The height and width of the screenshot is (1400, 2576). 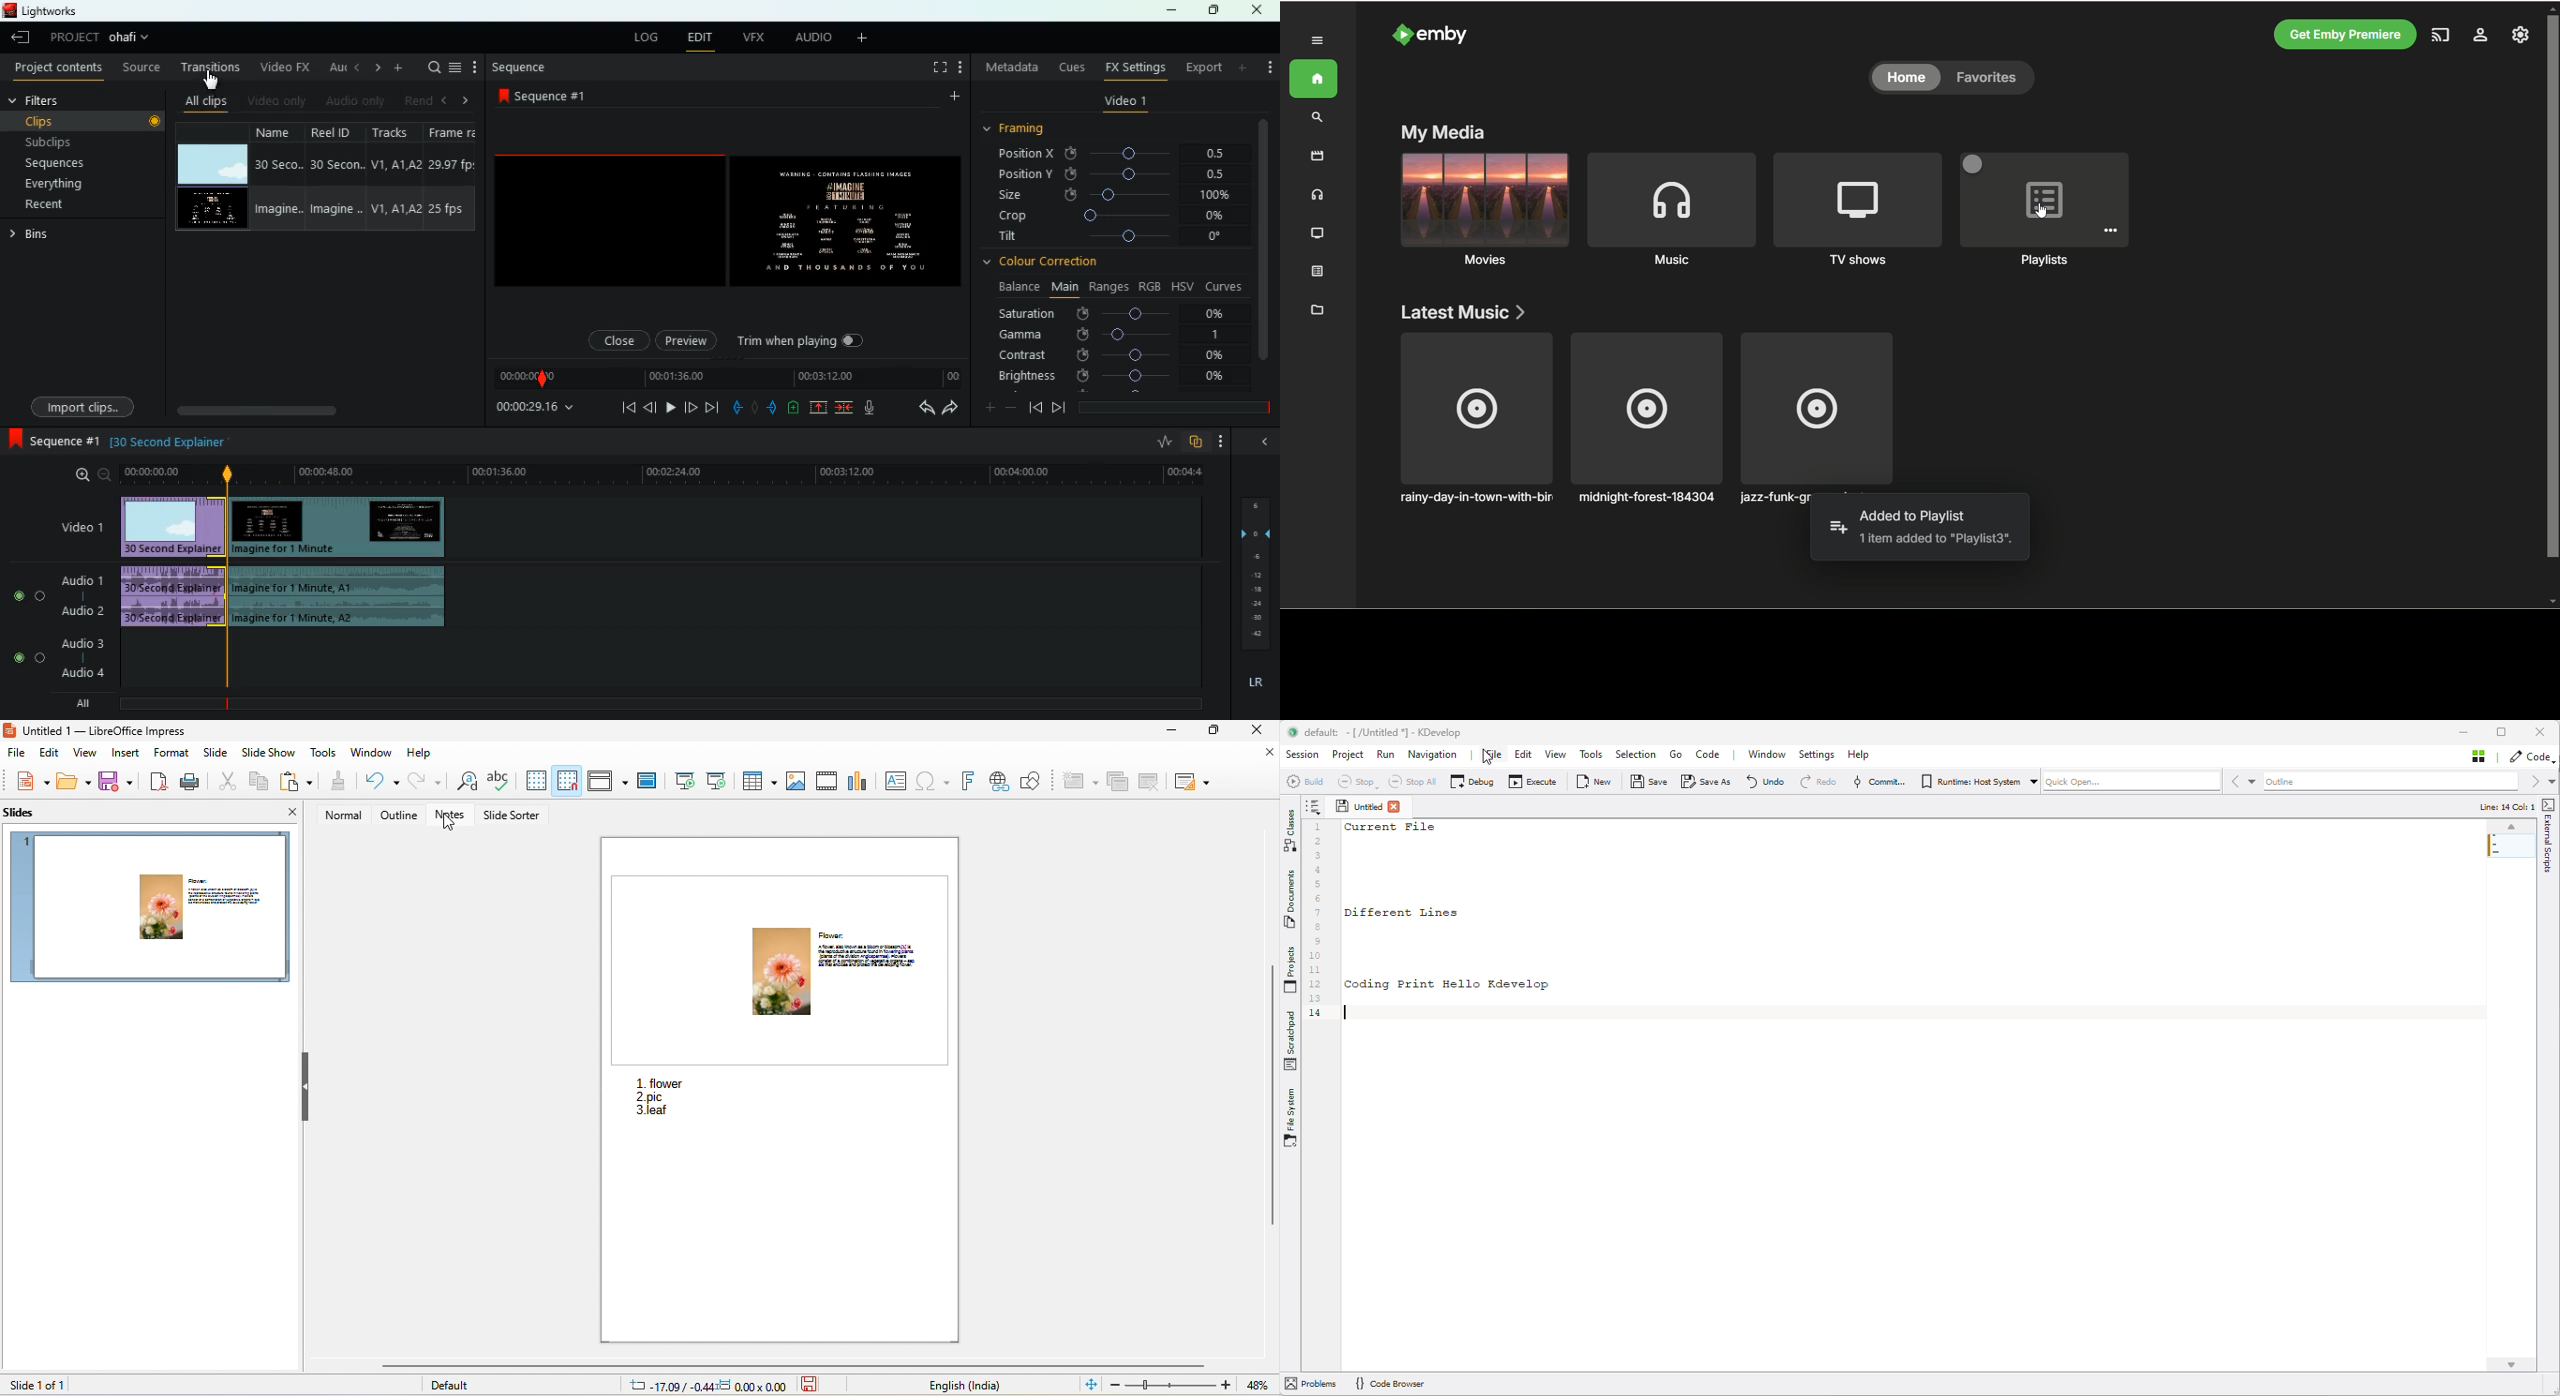 What do you see at coordinates (813, 38) in the screenshot?
I see `audio` at bounding box center [813, 38].